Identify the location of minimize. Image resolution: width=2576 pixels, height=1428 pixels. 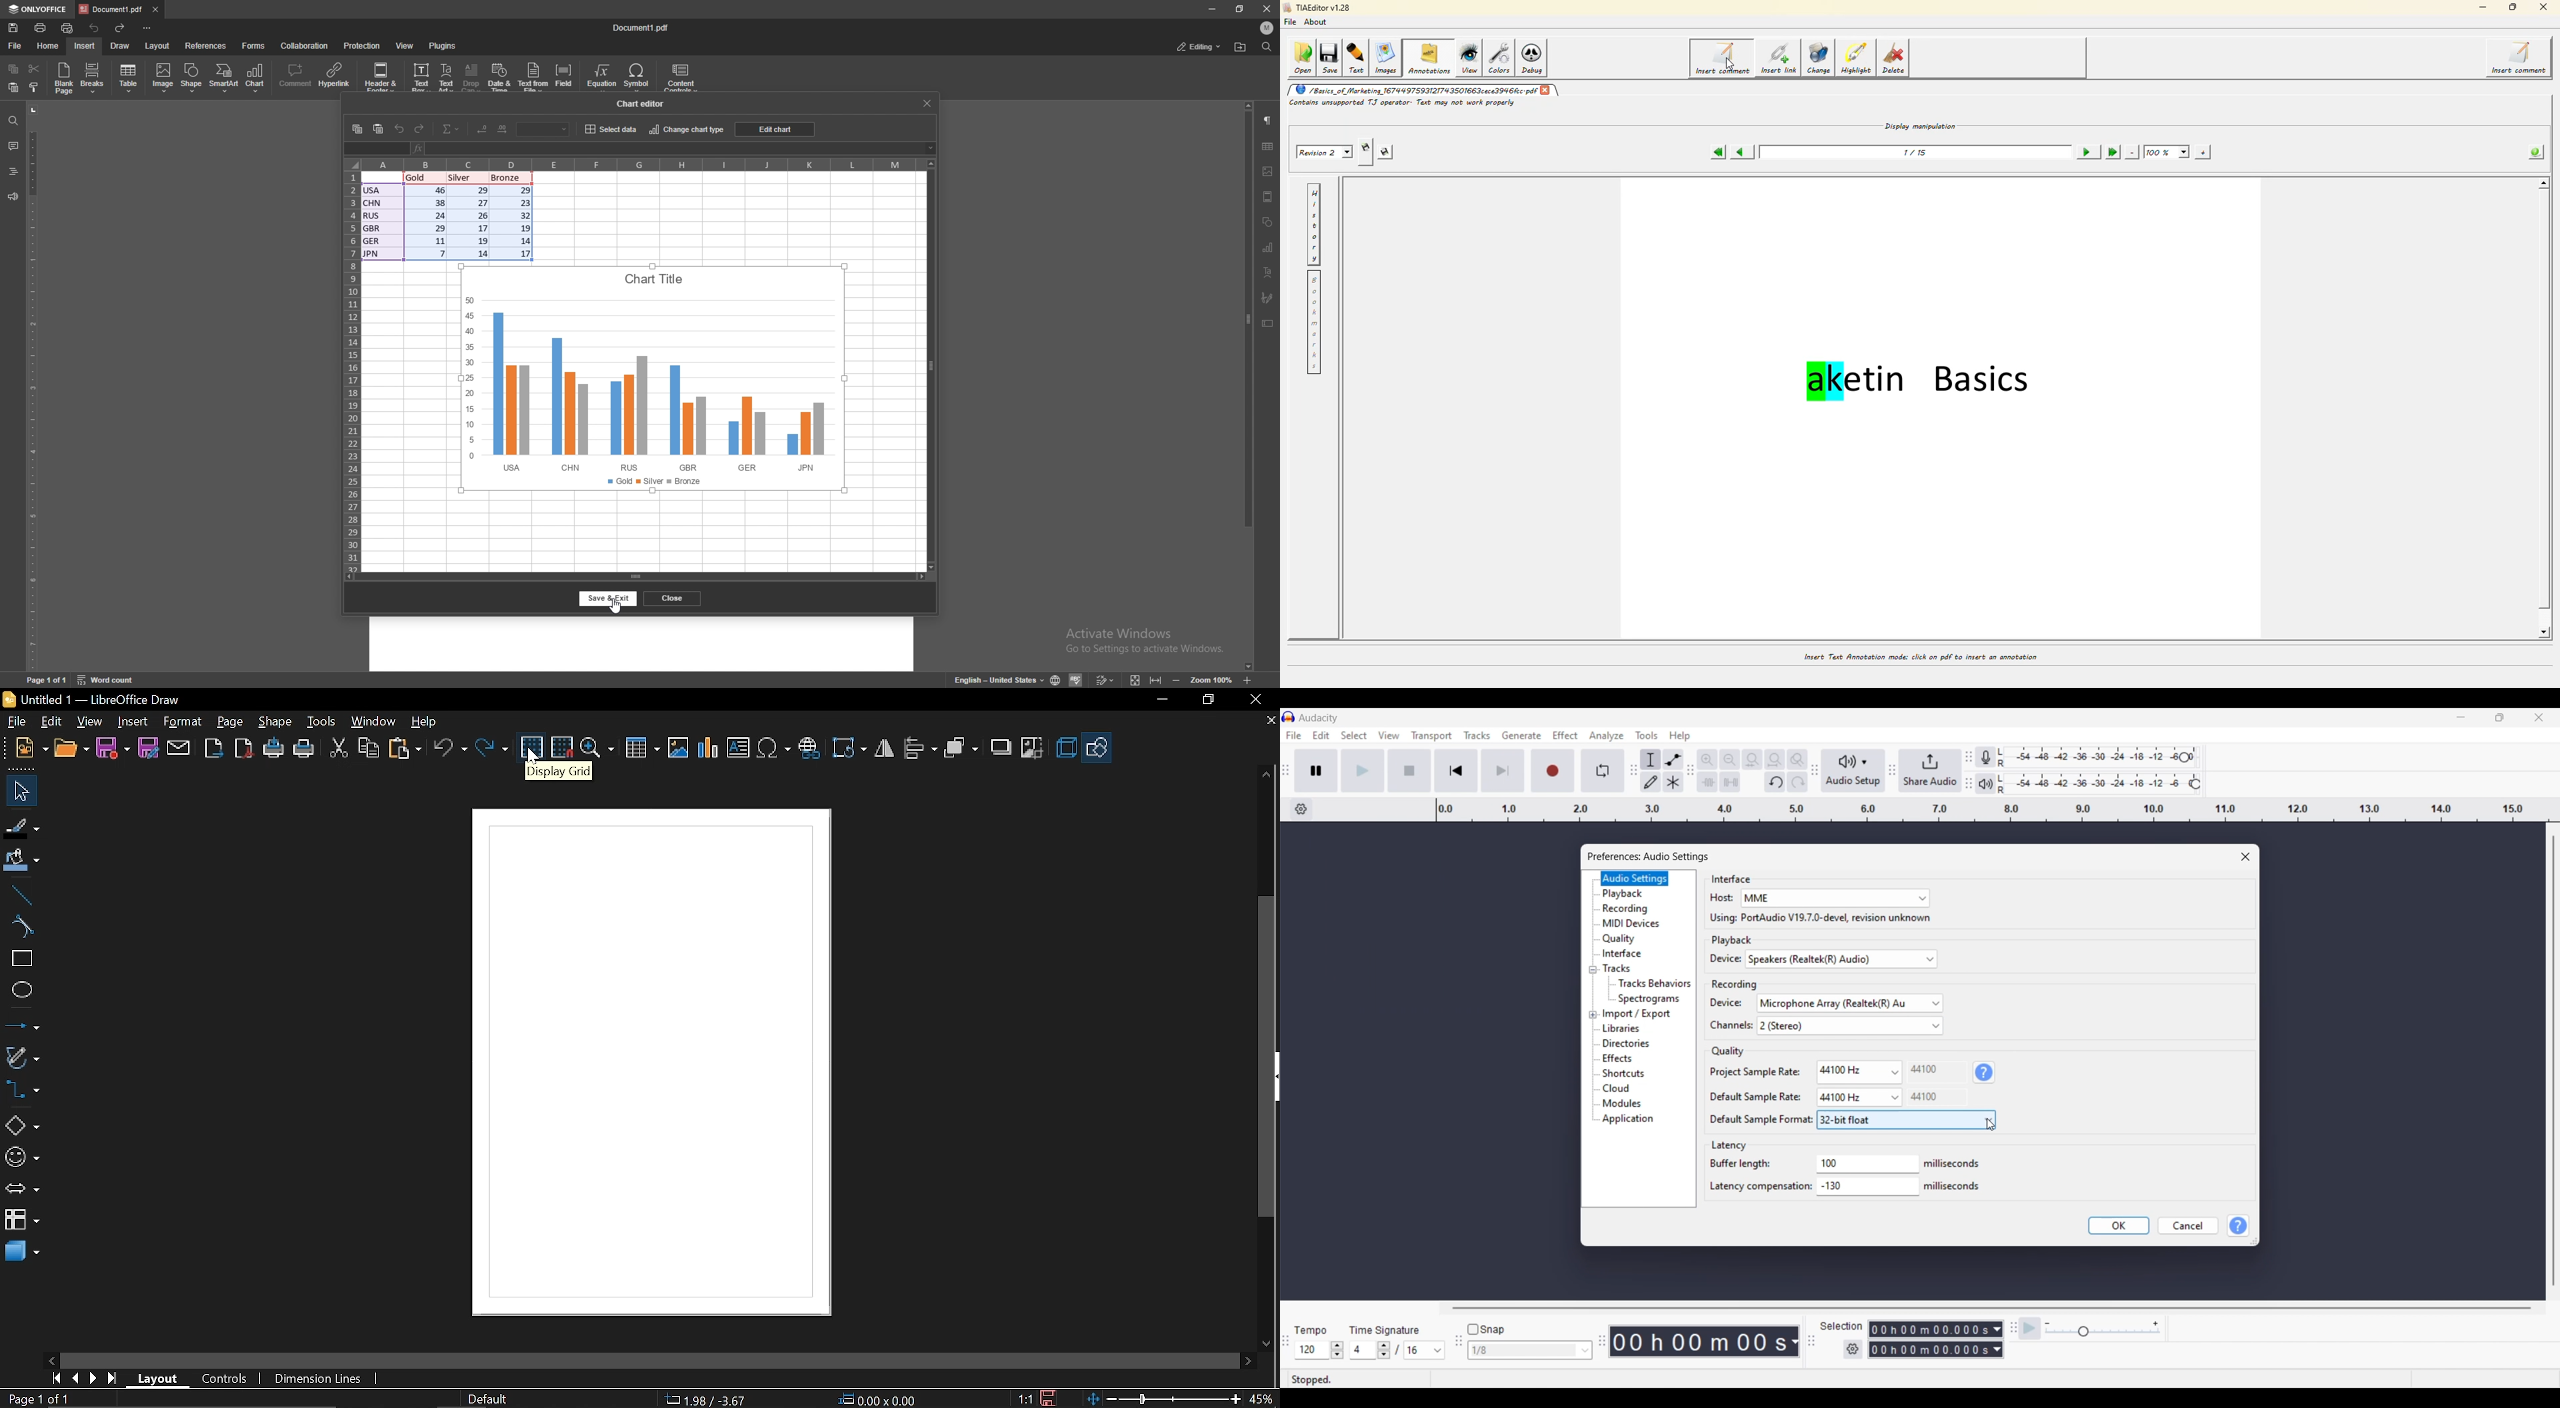
(1174, 681).